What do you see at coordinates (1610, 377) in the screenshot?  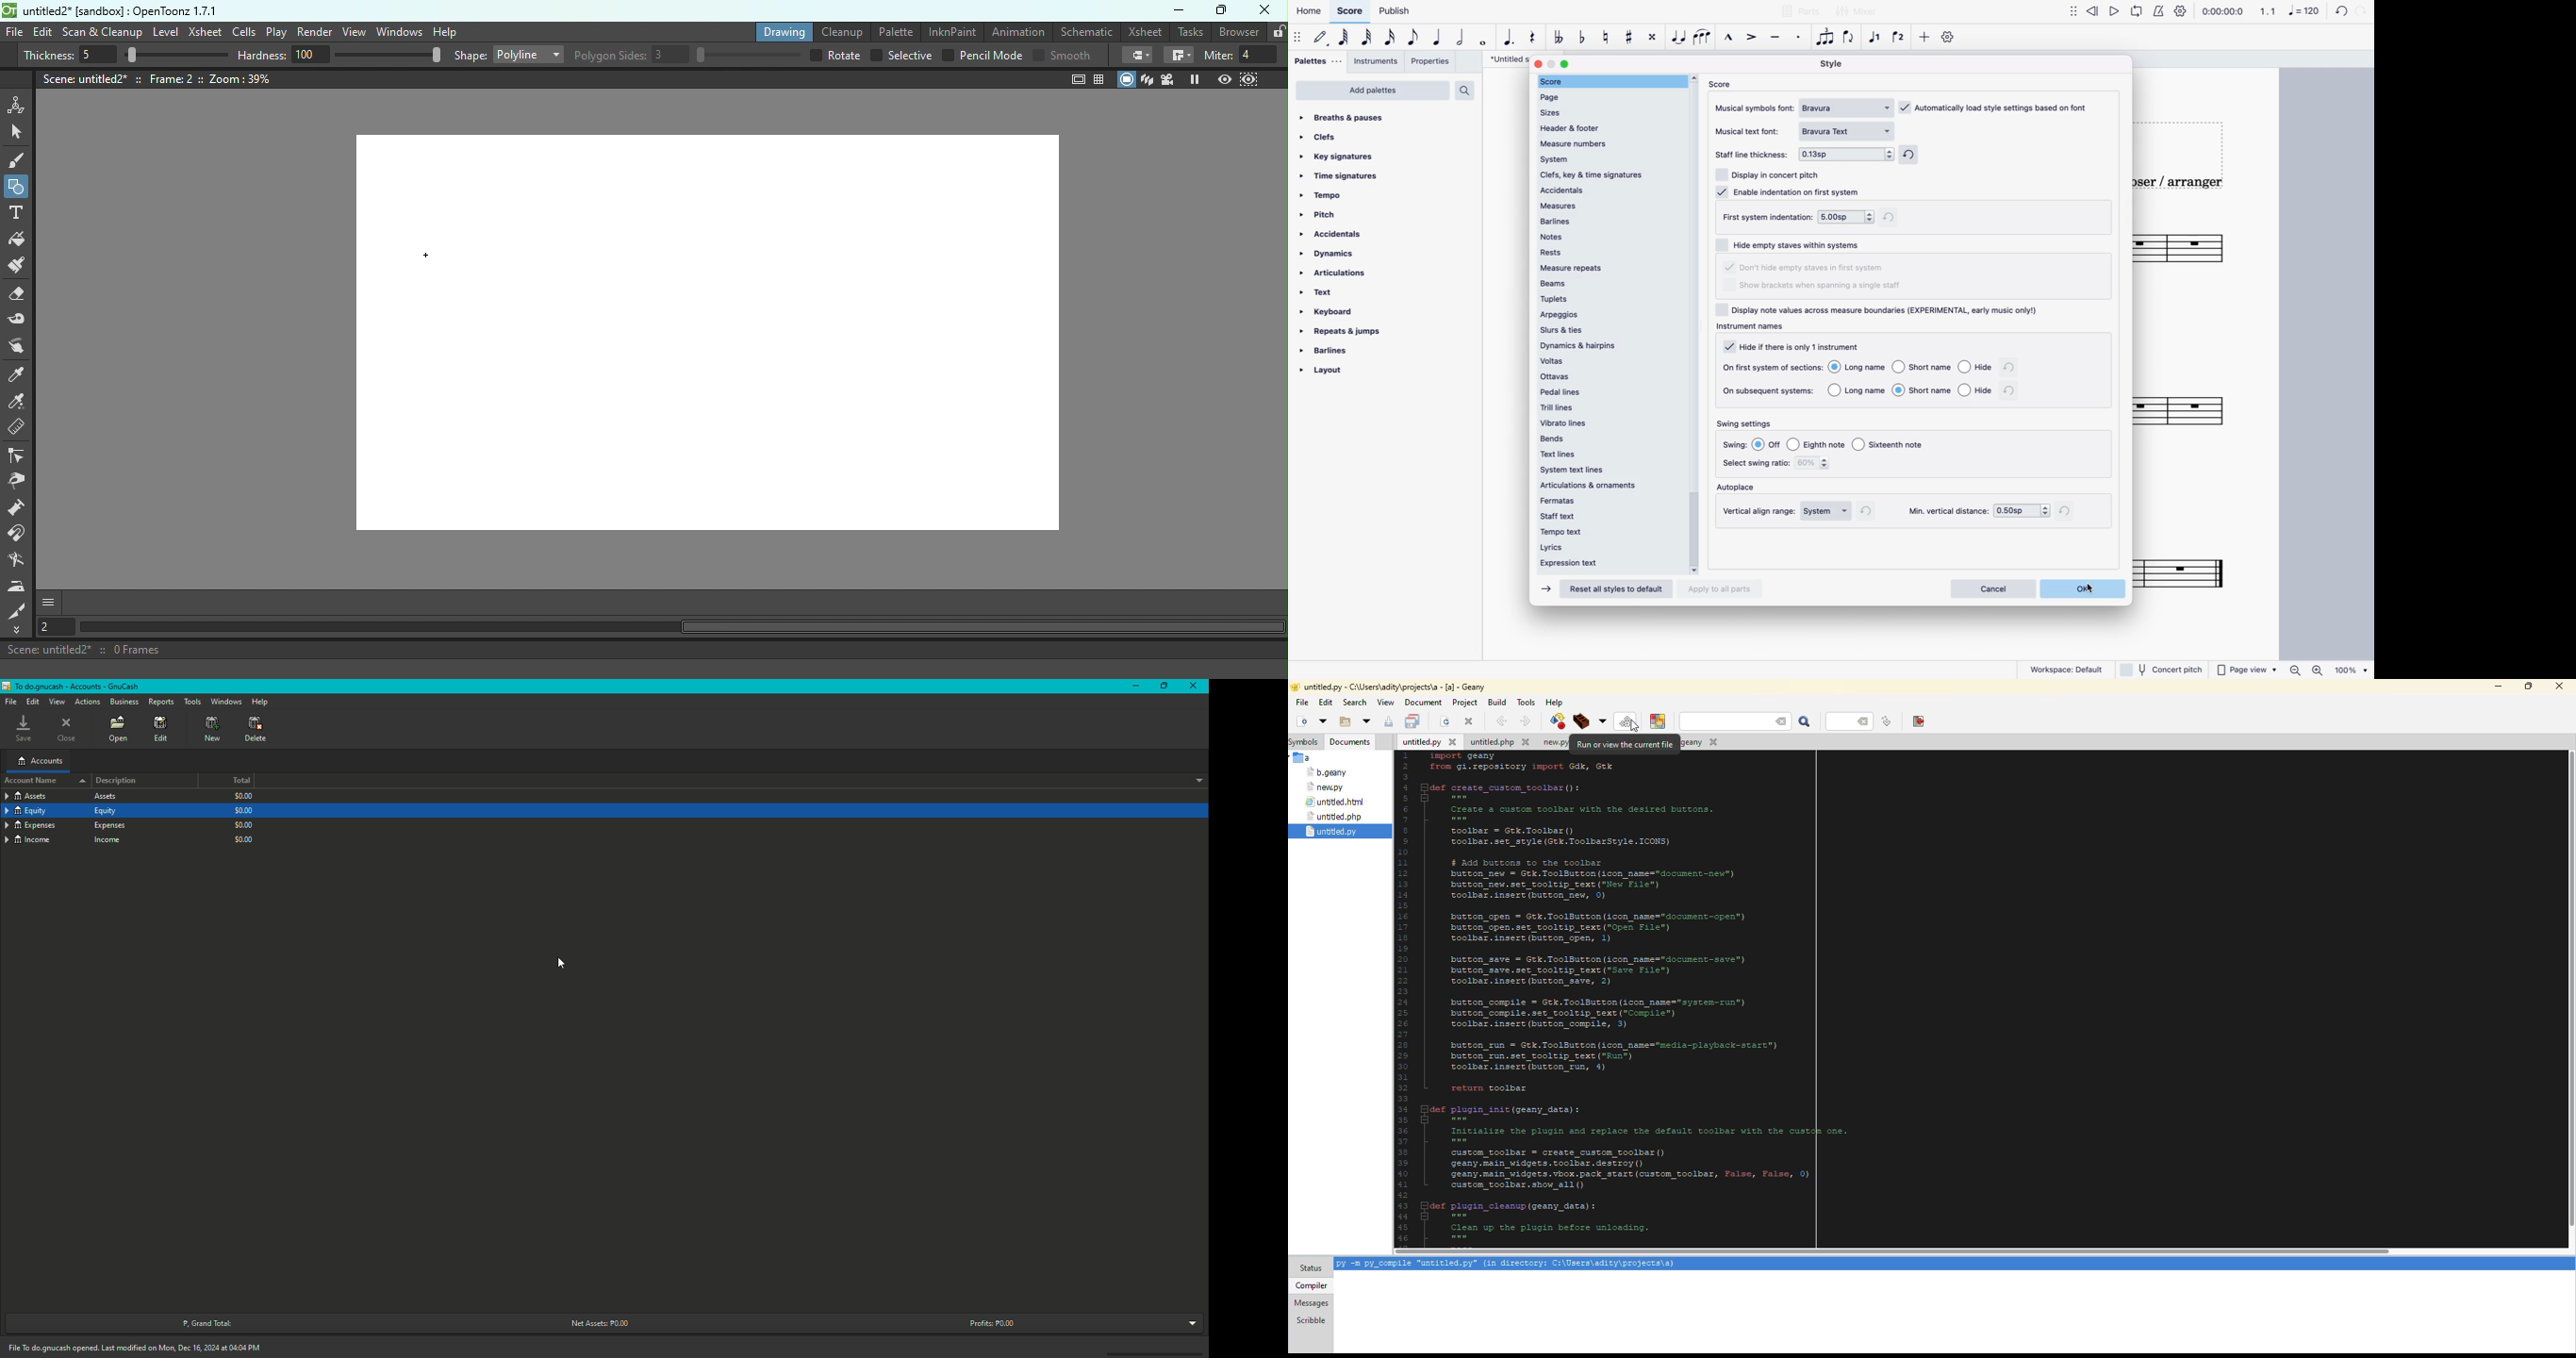 I see `ottavas` at bounding box center [1610, 377].